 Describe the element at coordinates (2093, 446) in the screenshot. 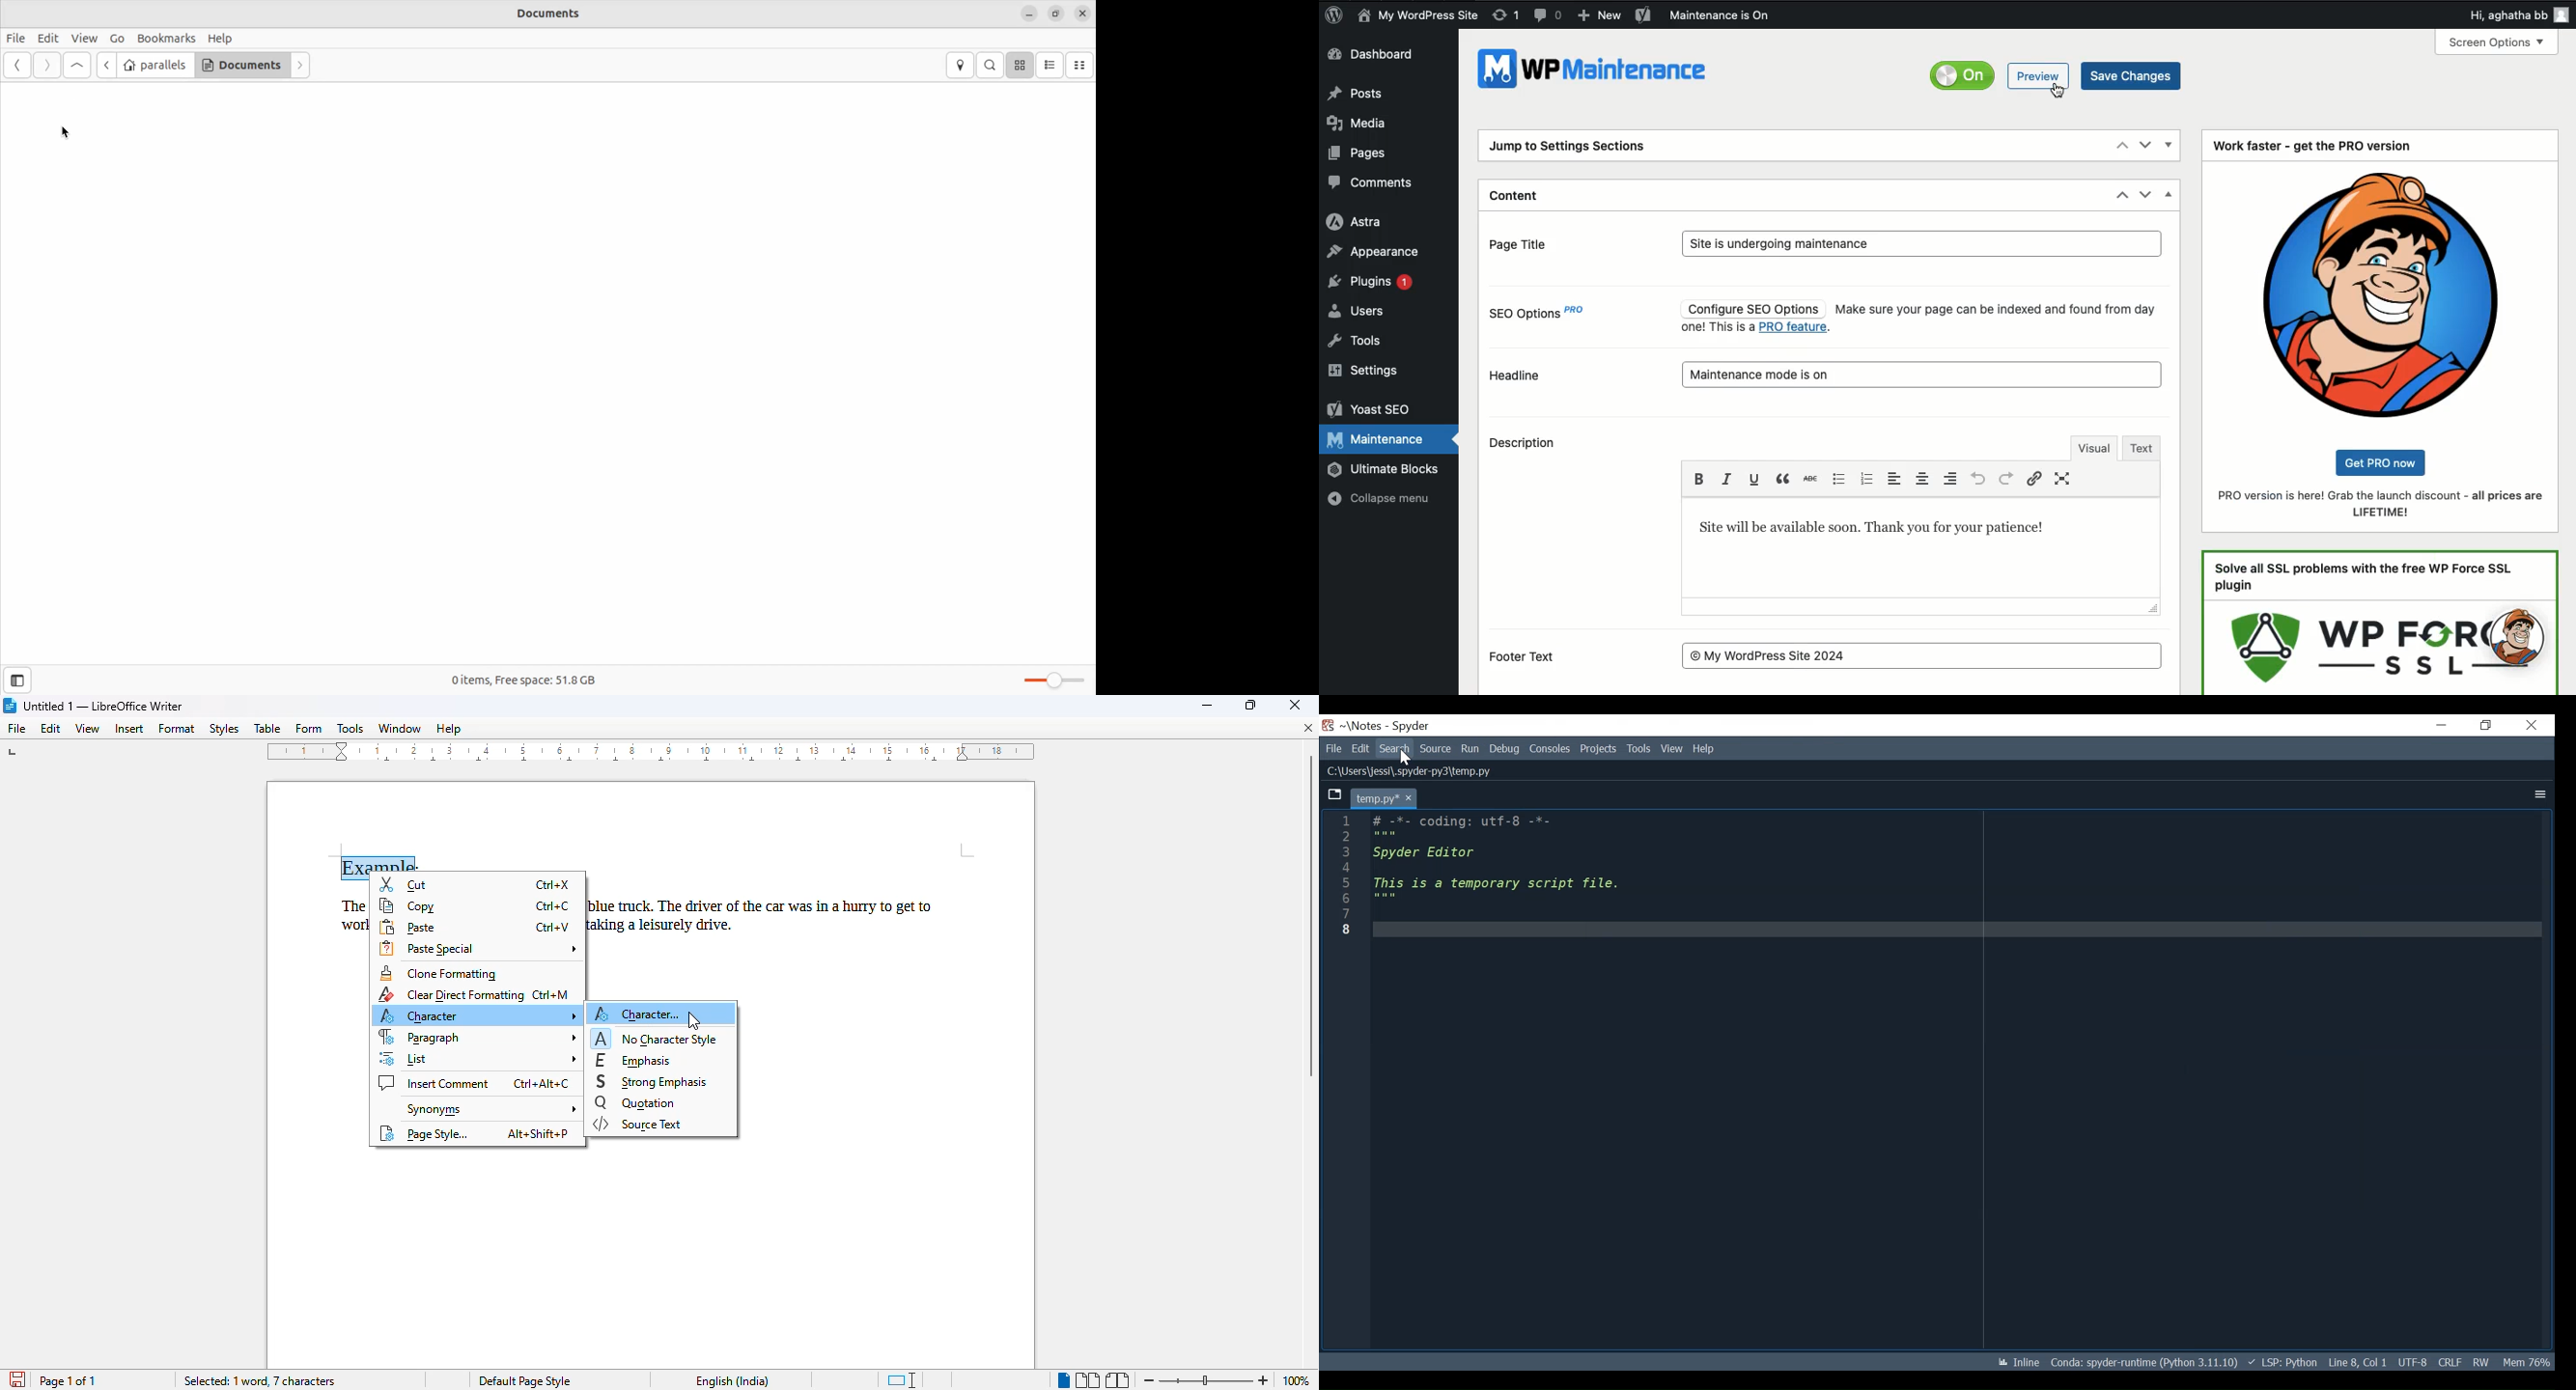

I see `Visual` at that location.